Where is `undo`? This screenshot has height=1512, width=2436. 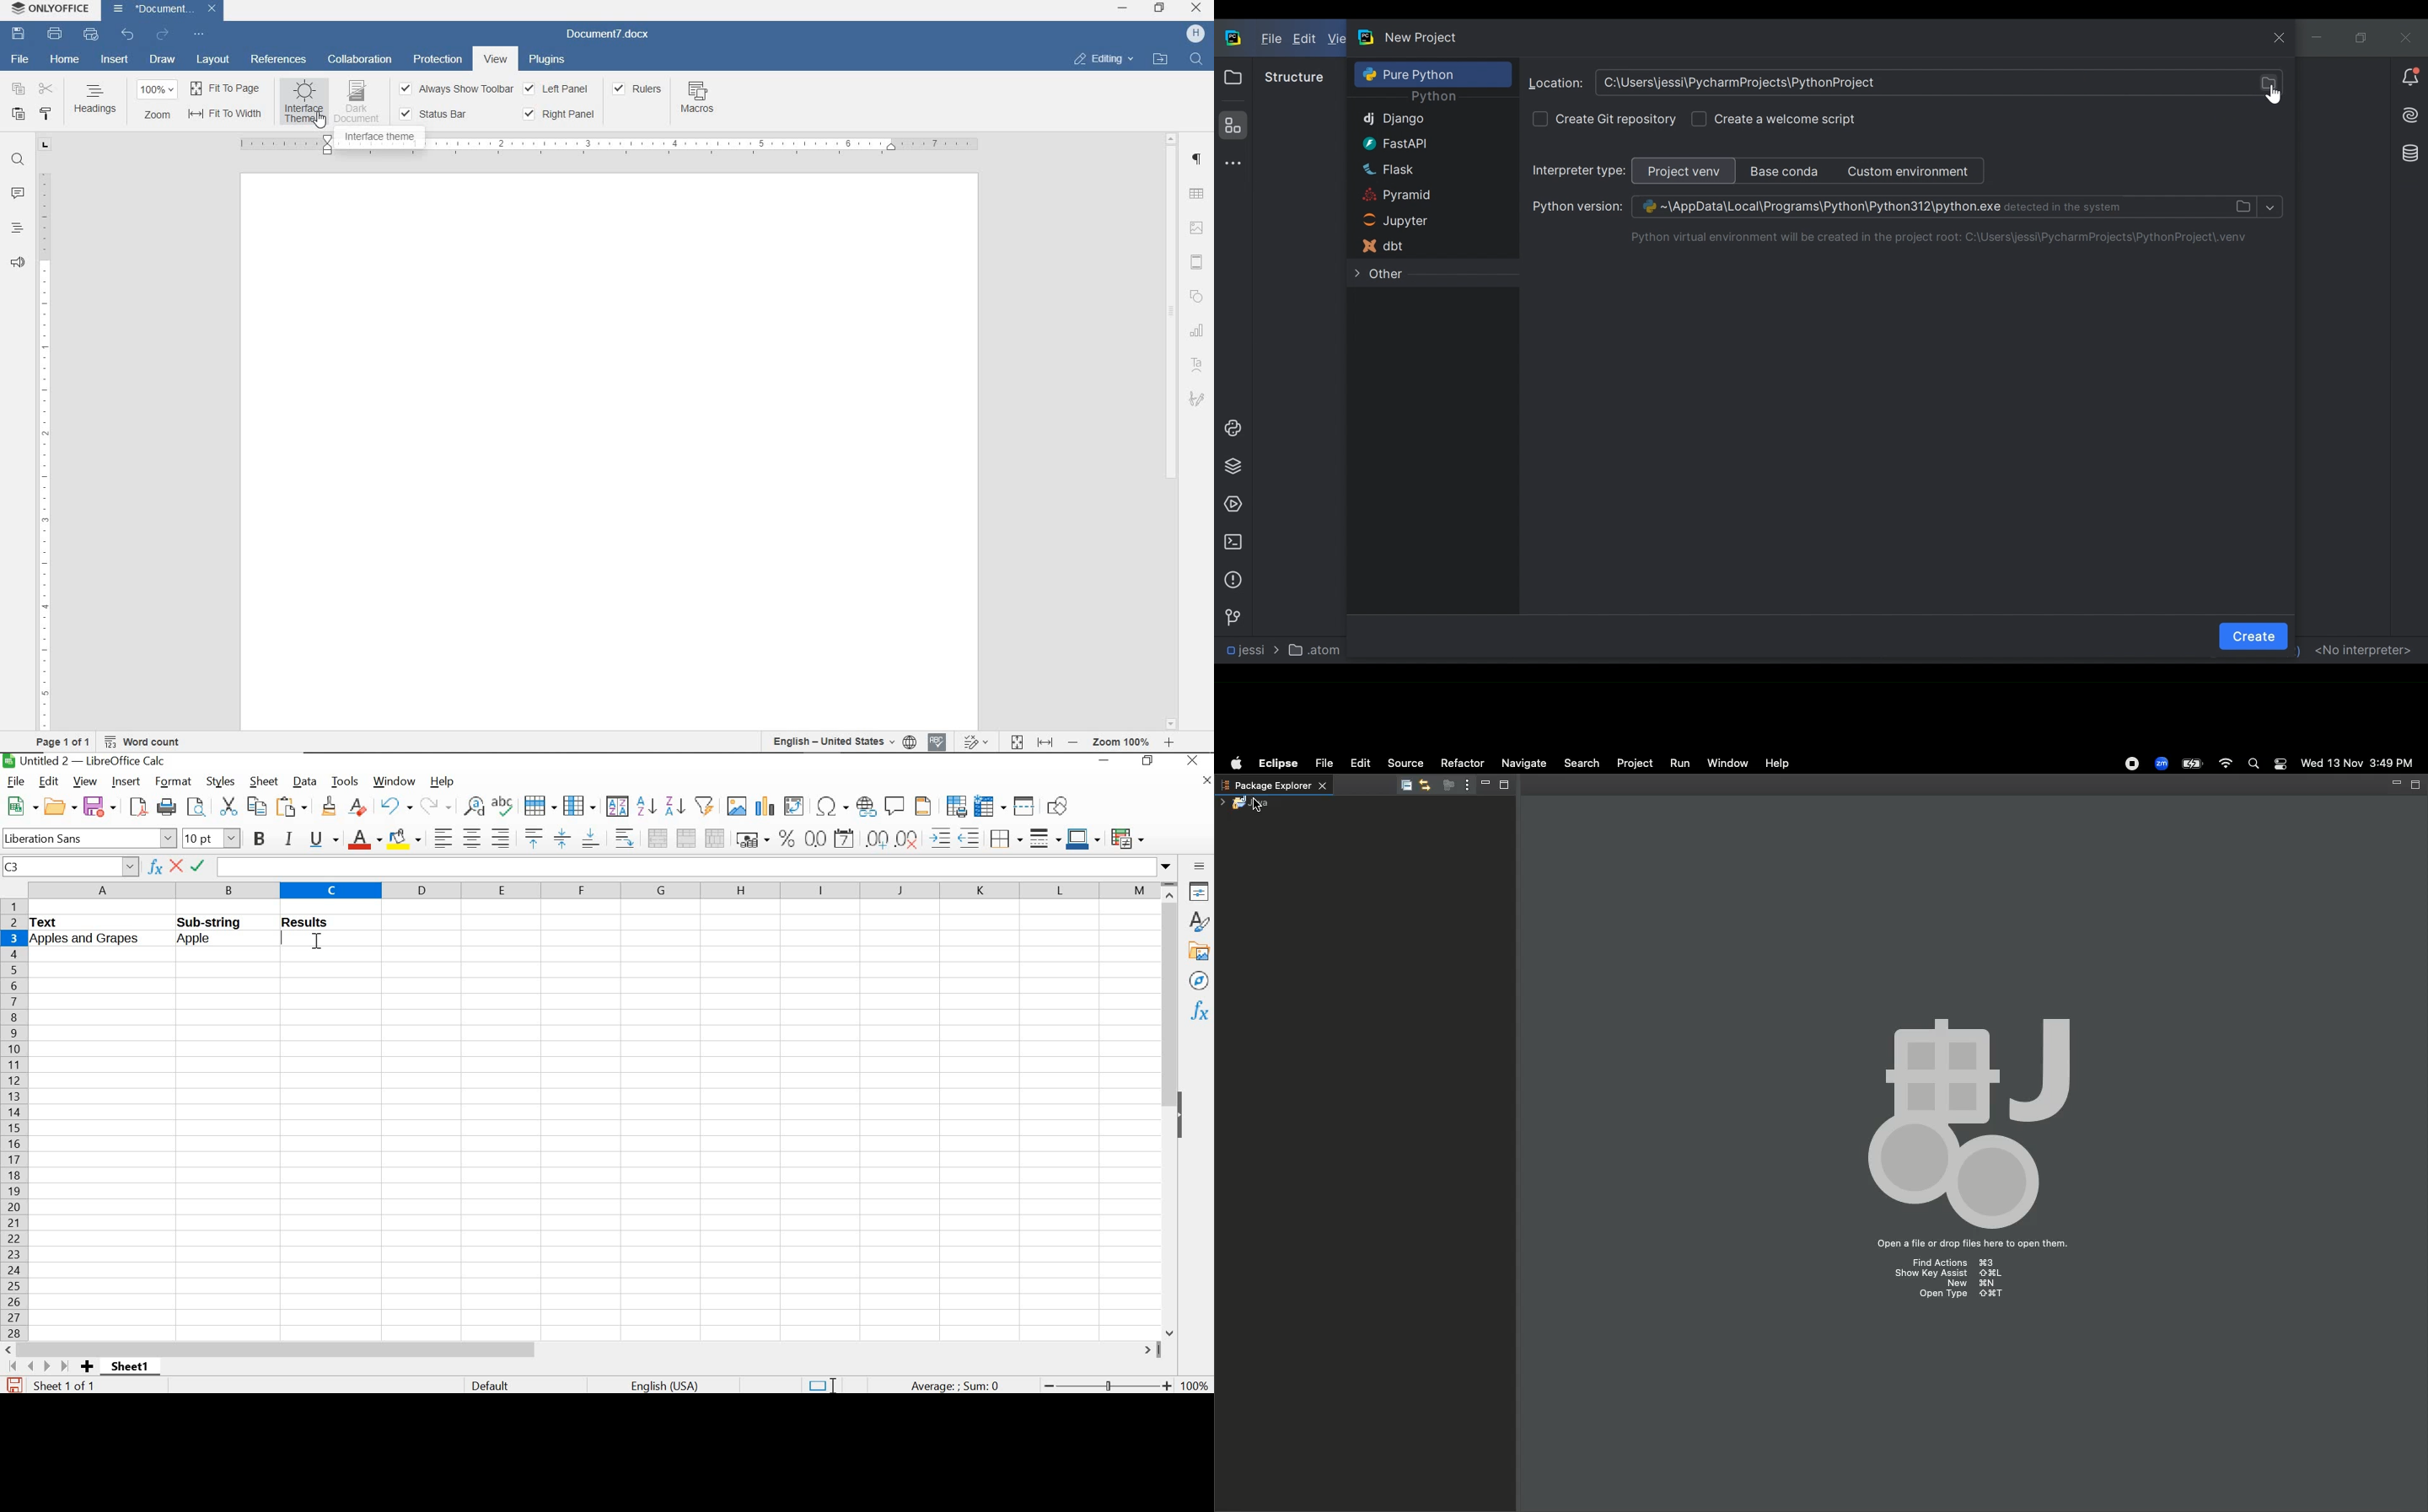 undo is located at coordinates (395, 805).